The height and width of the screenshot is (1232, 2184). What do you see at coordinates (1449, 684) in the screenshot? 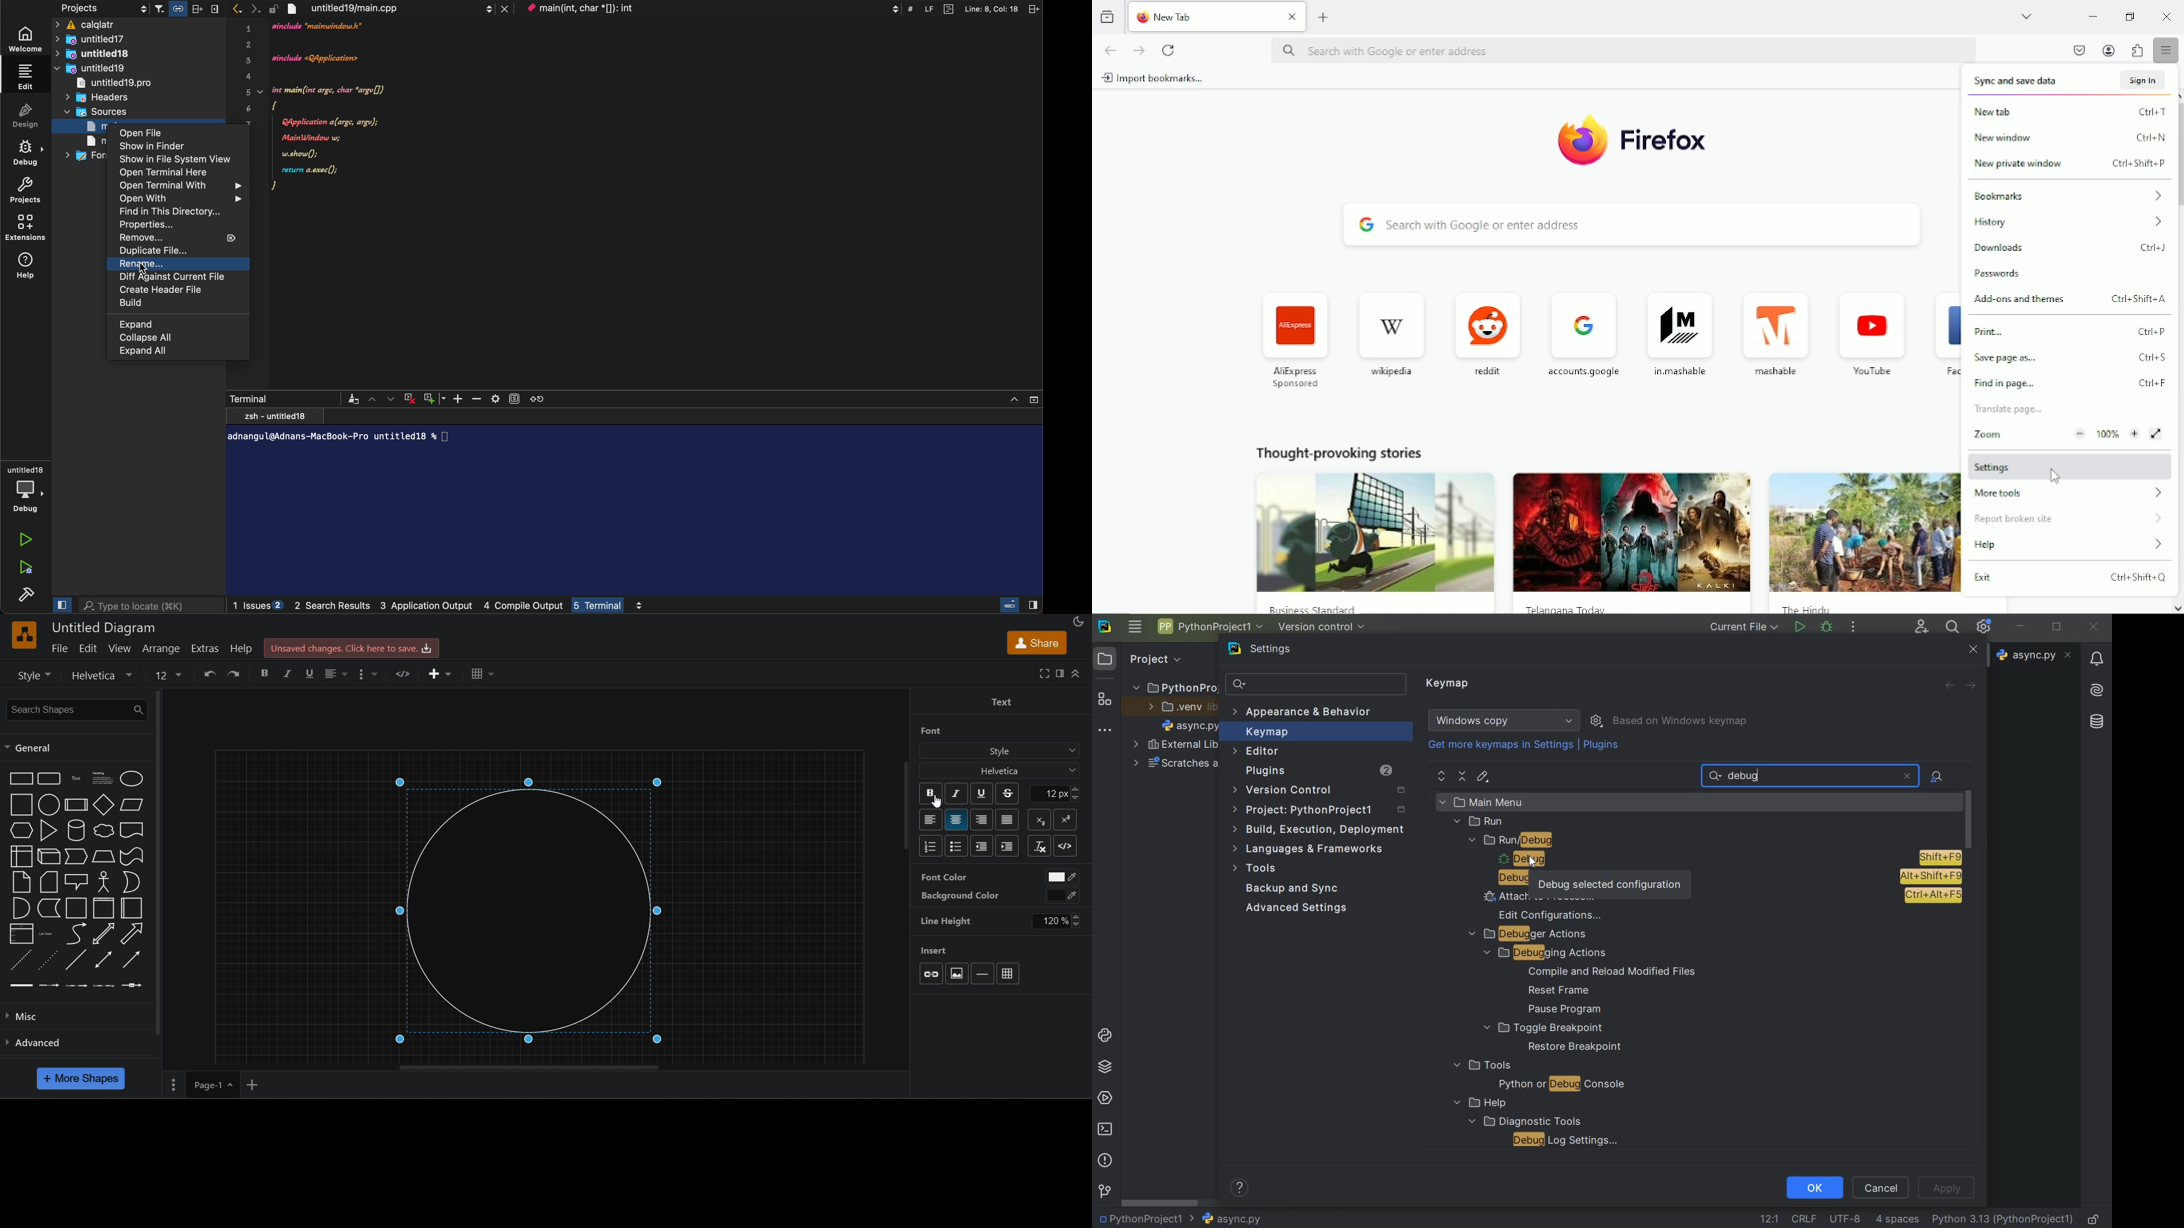
I see `keymap` at bounding box center [1449, 684].